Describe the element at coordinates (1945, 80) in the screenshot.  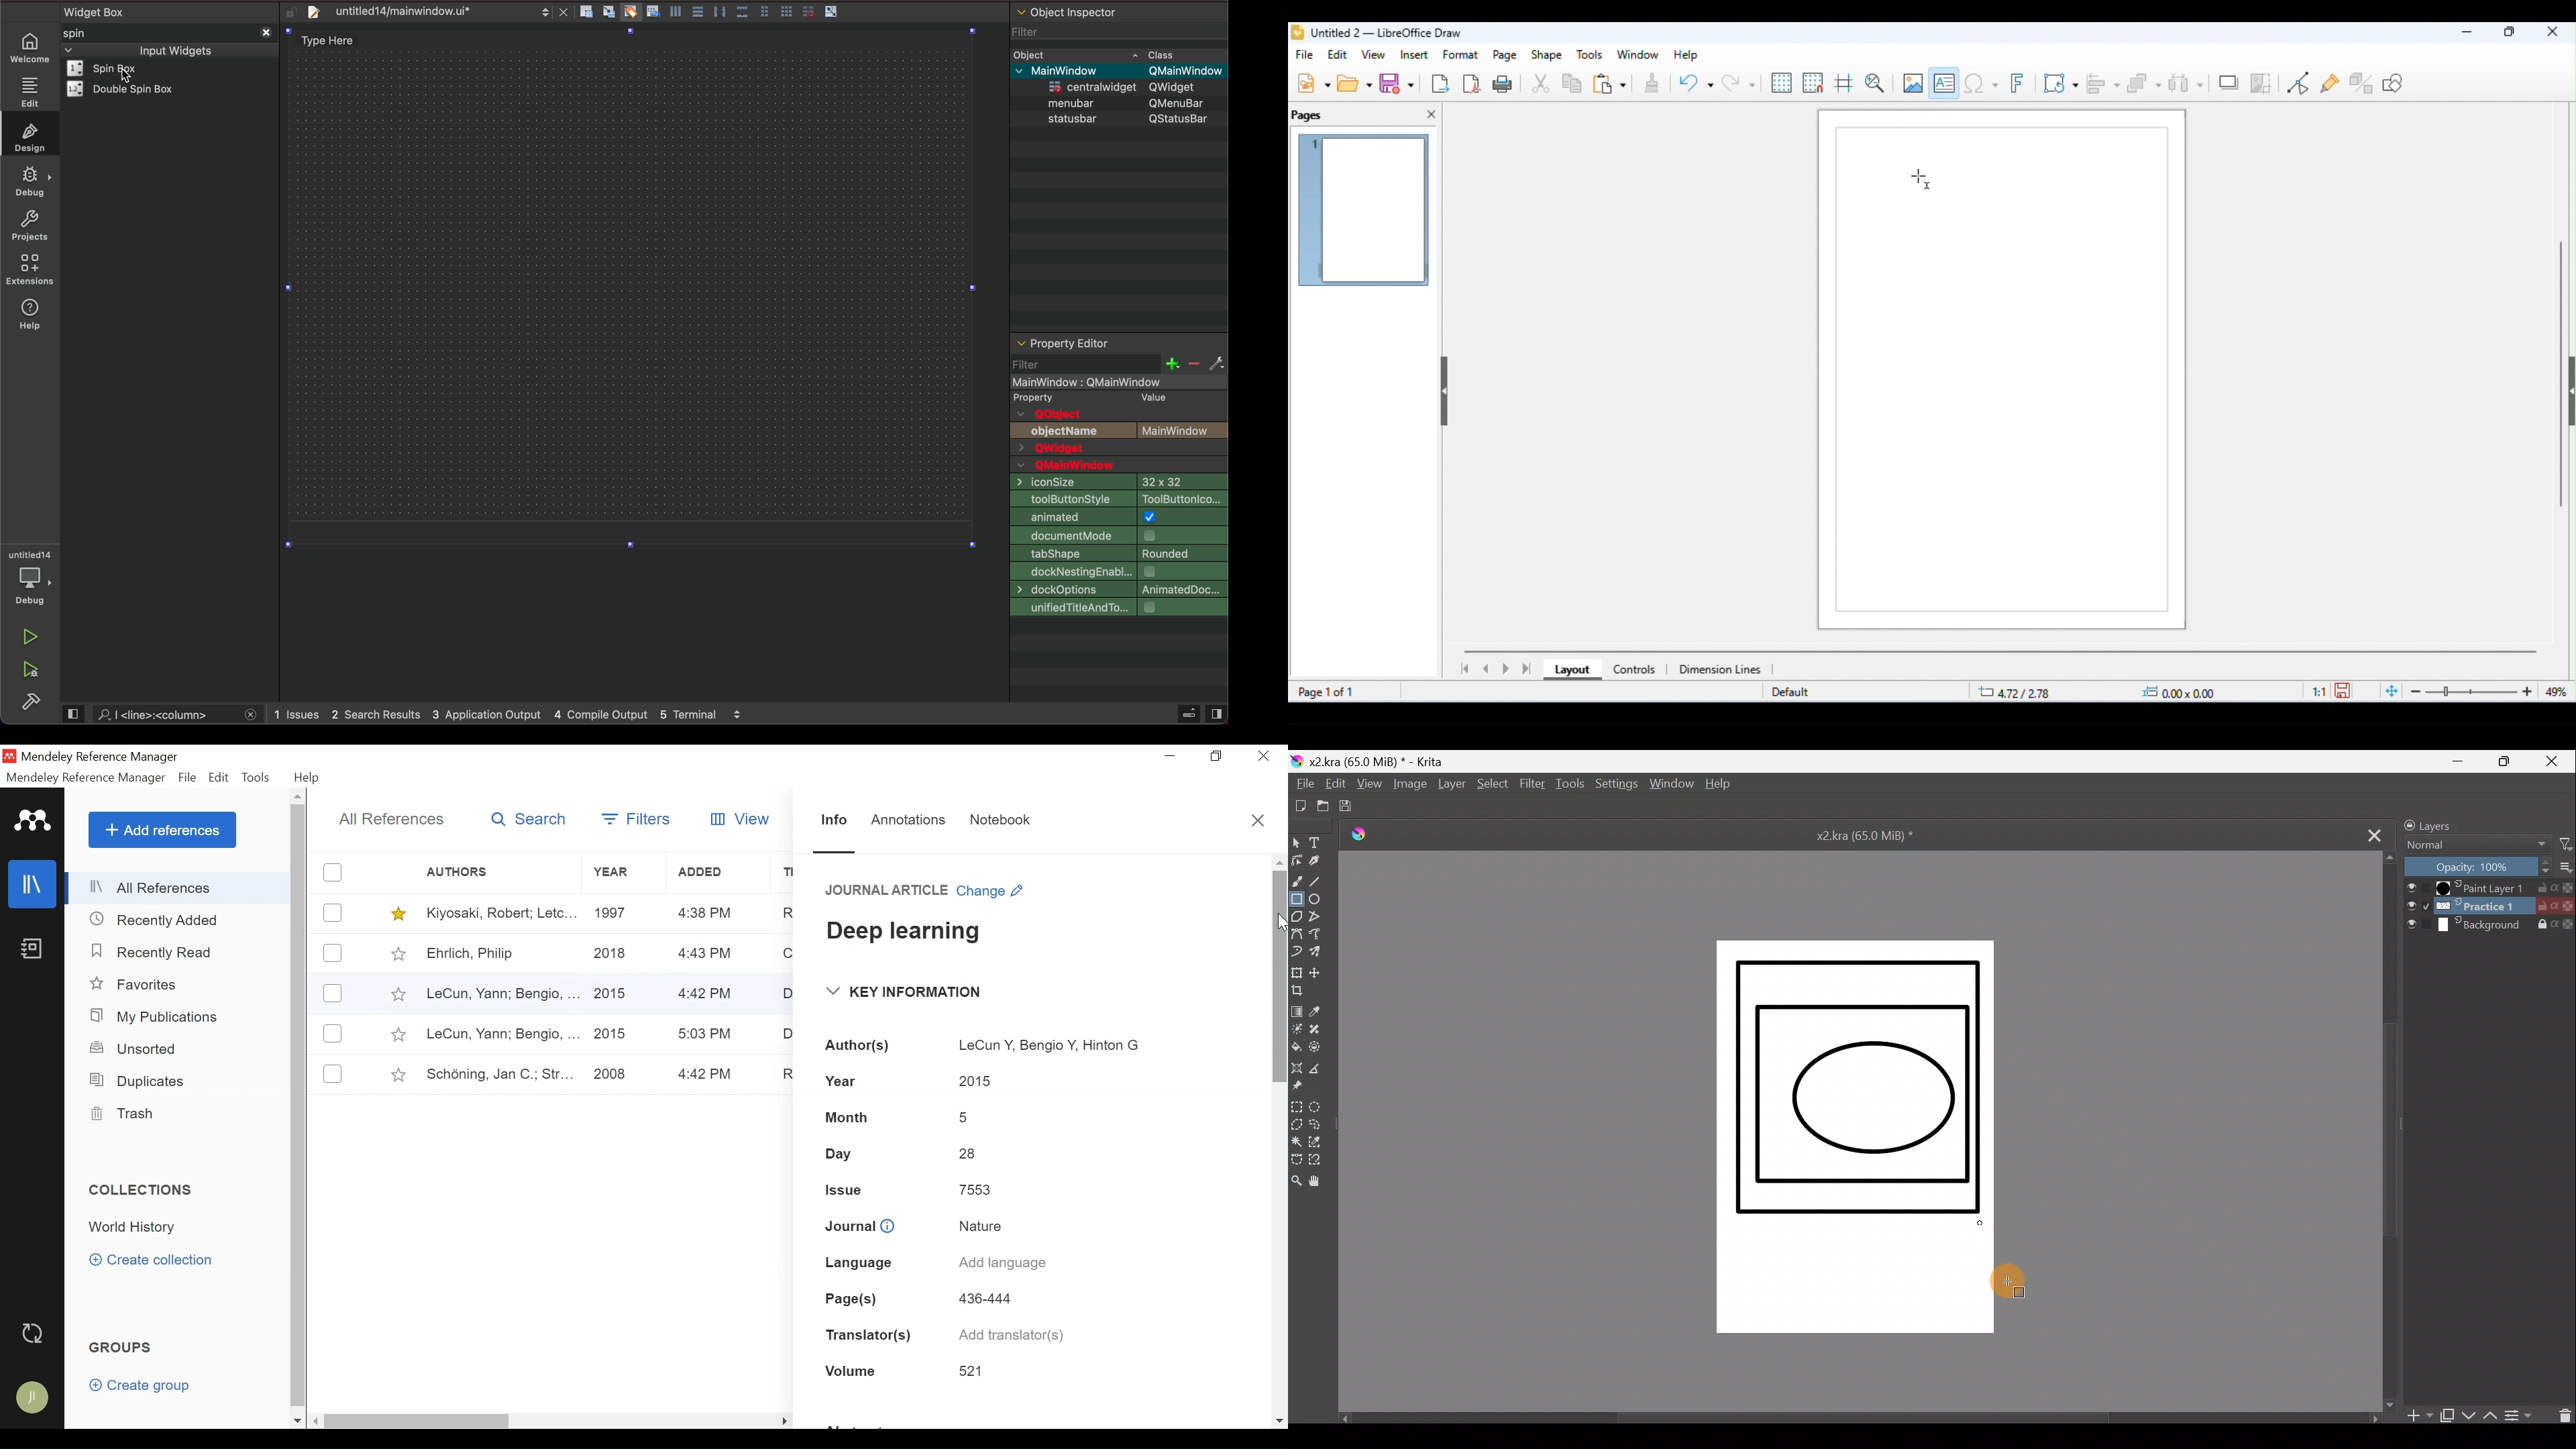
I see `insert text box` at that location.